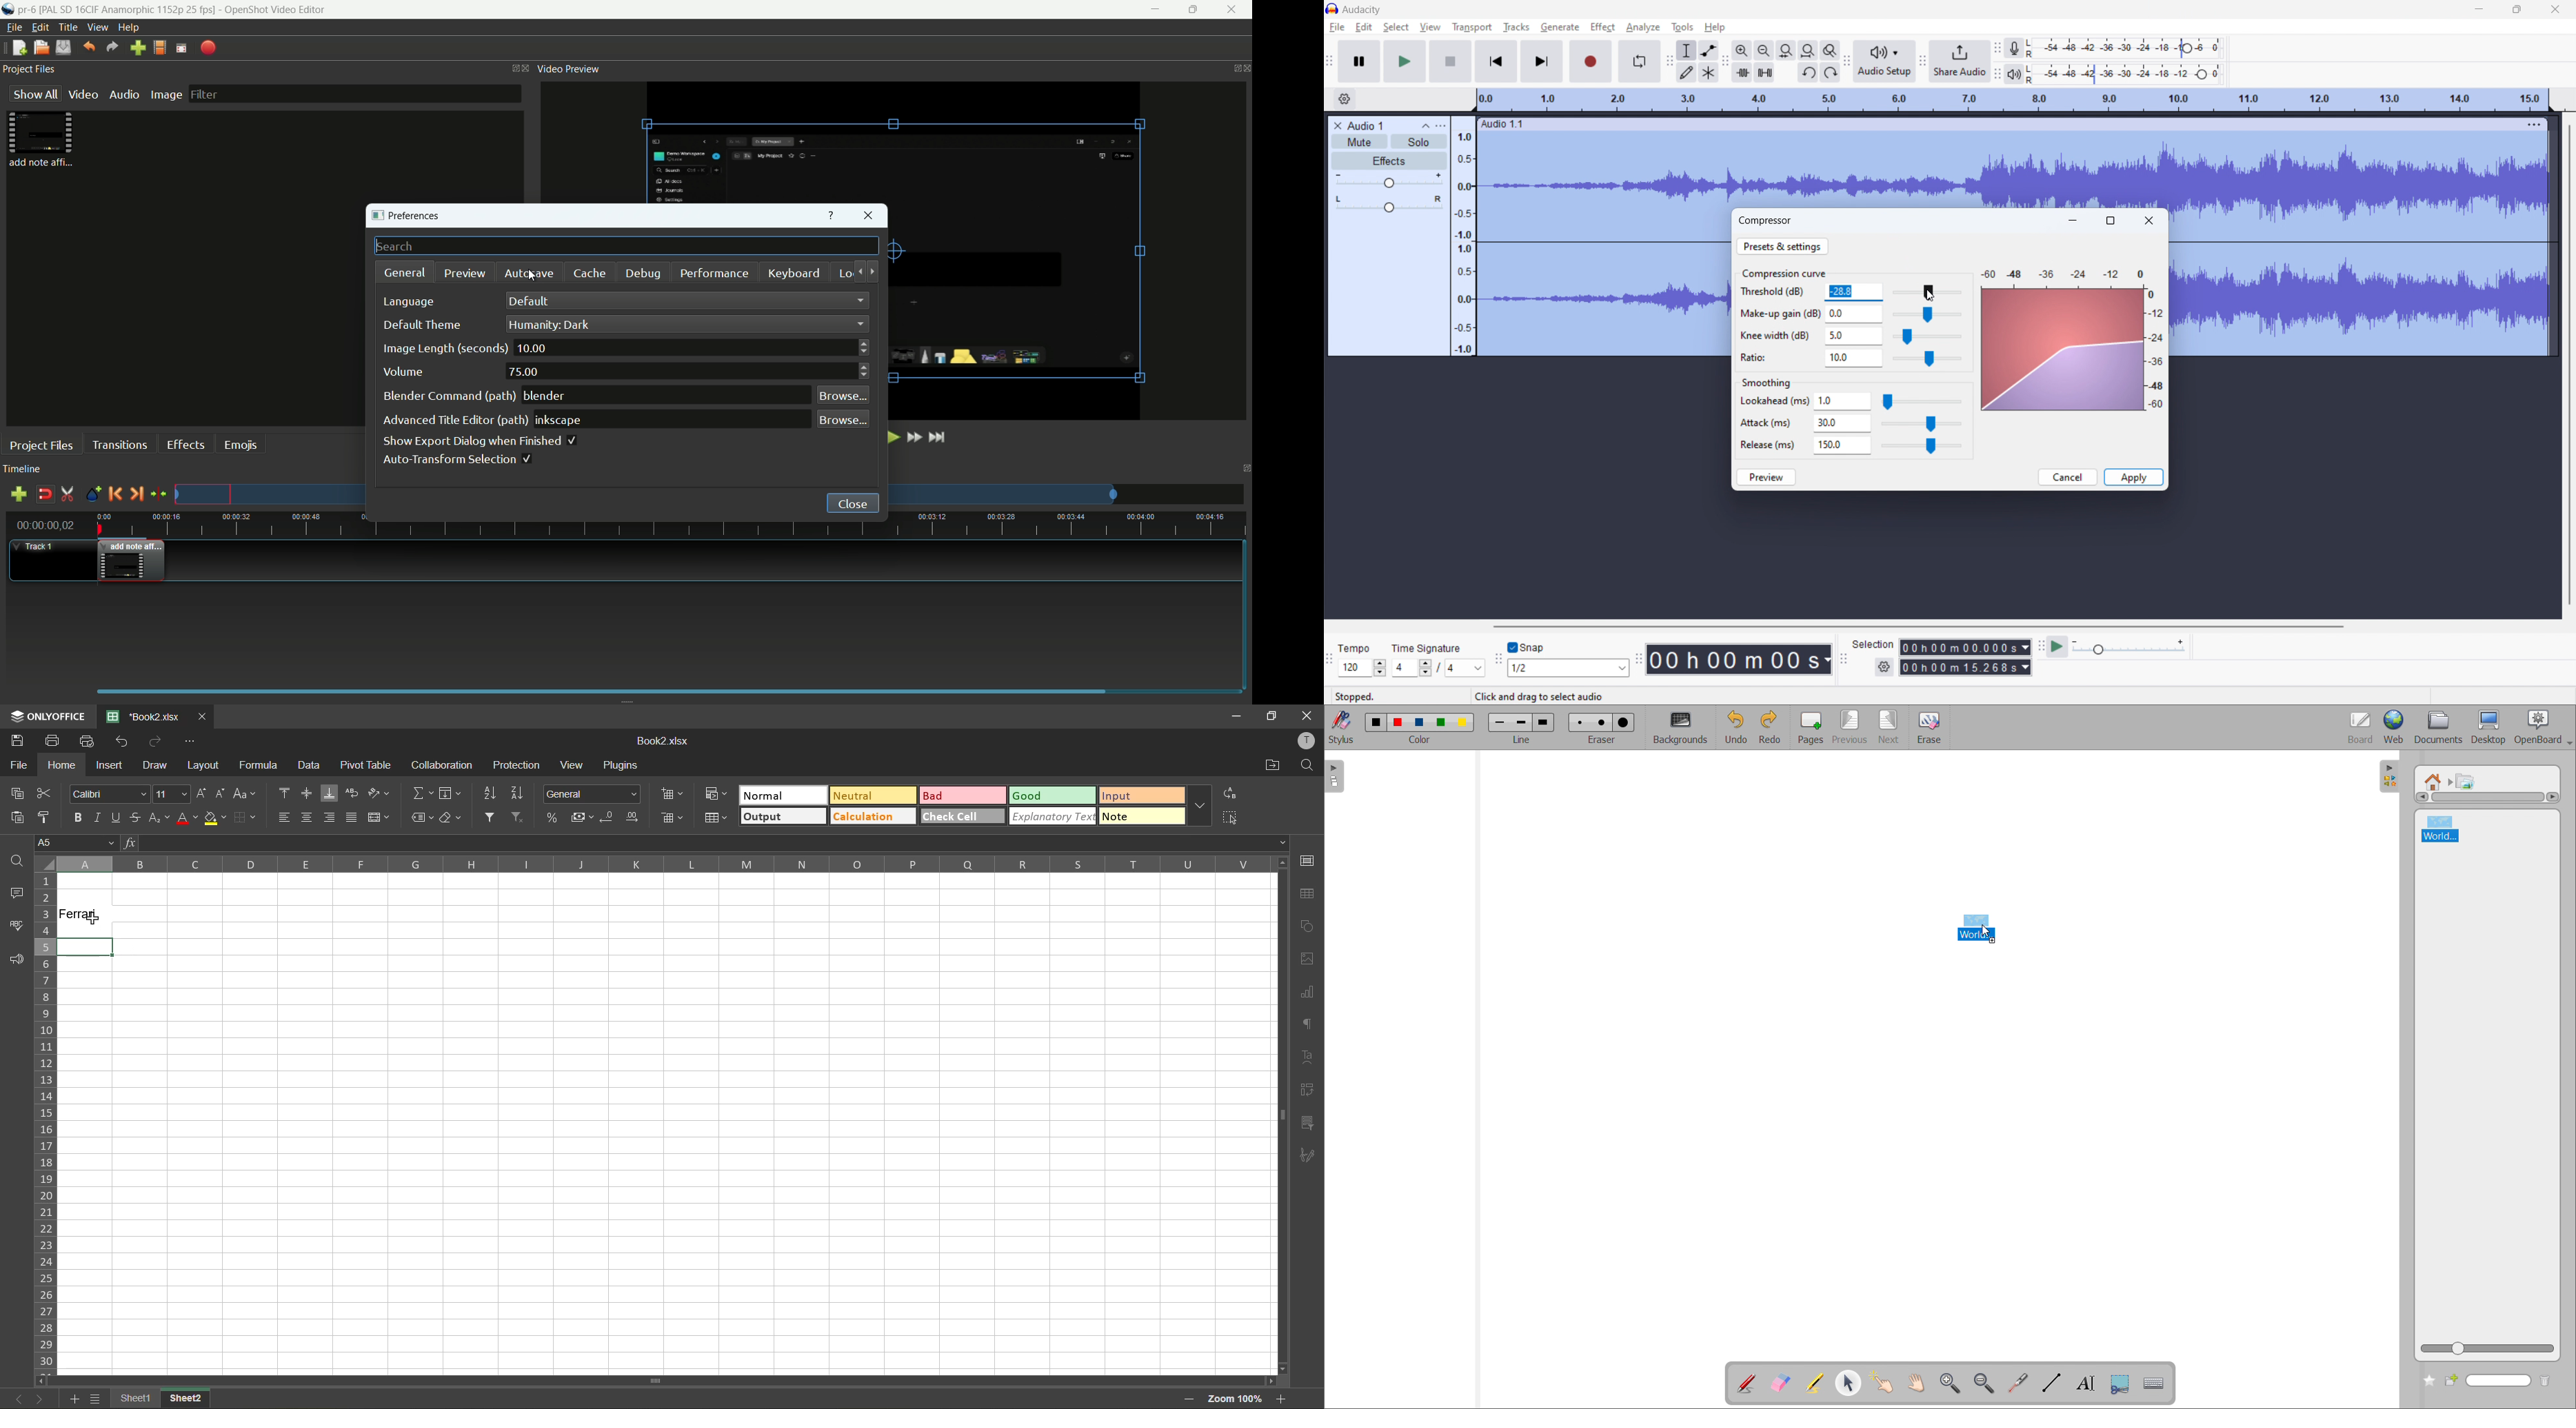 The image size is (2576, 1428). I want to click on signature, so click(1308, 1157).